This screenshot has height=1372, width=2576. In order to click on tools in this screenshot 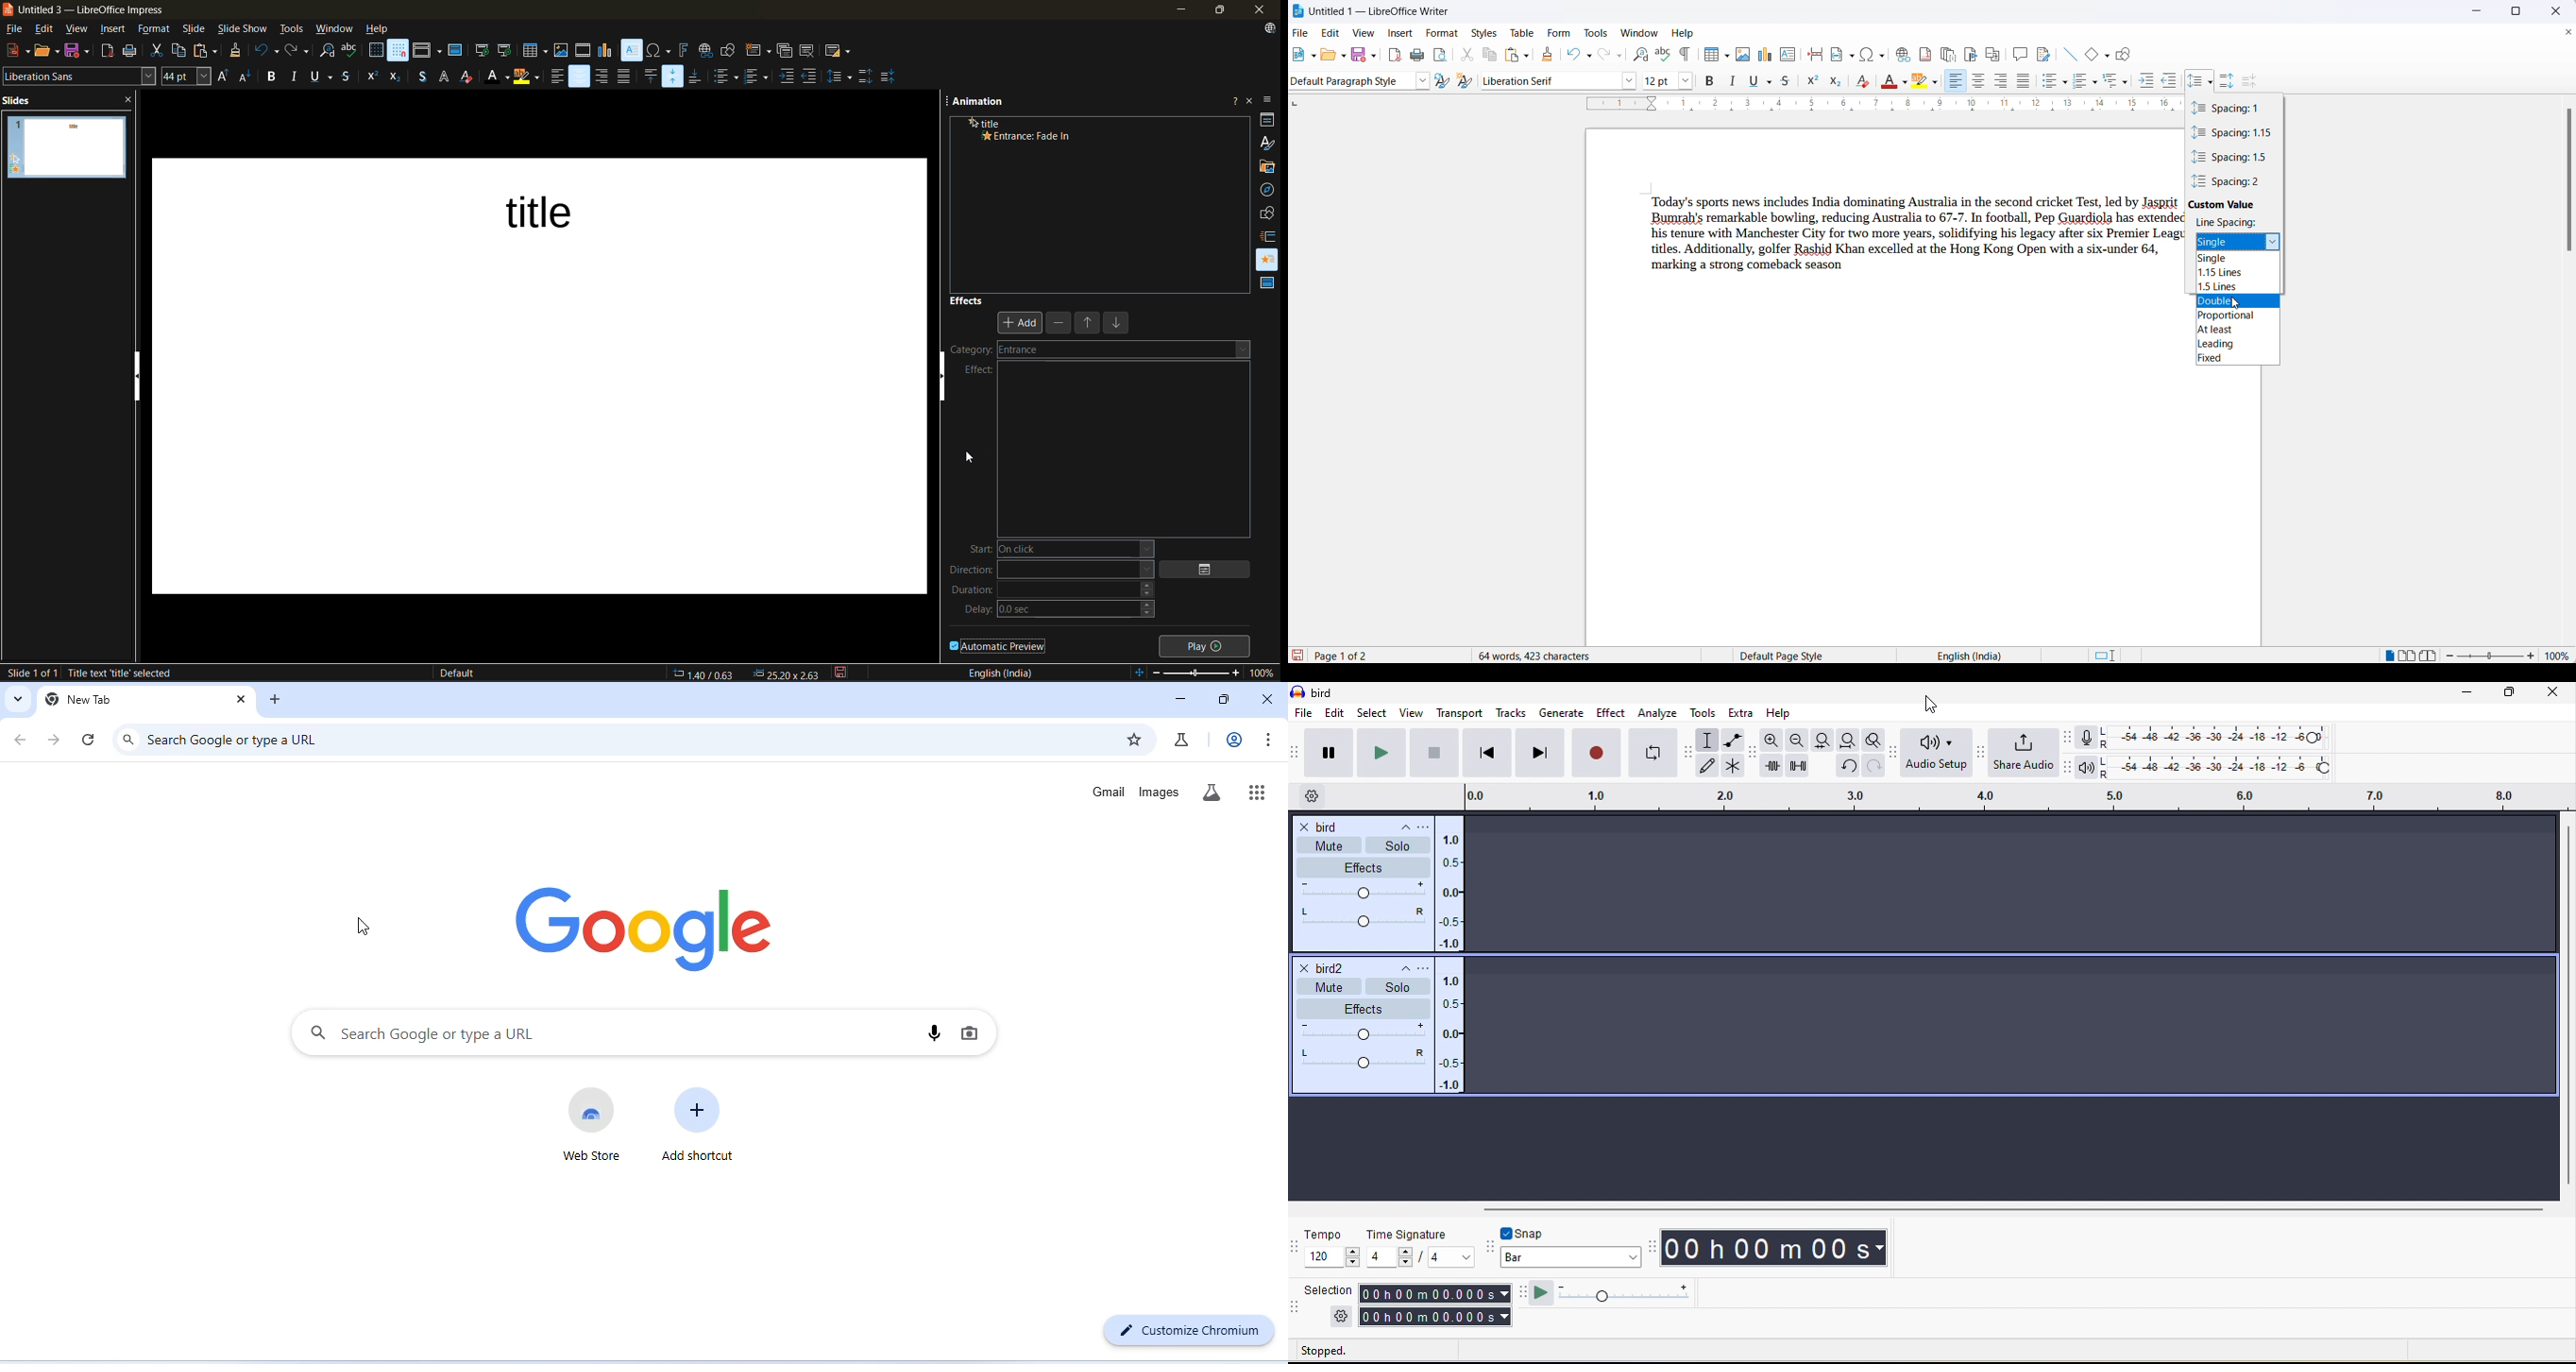, I will do `click(292, 31)`.